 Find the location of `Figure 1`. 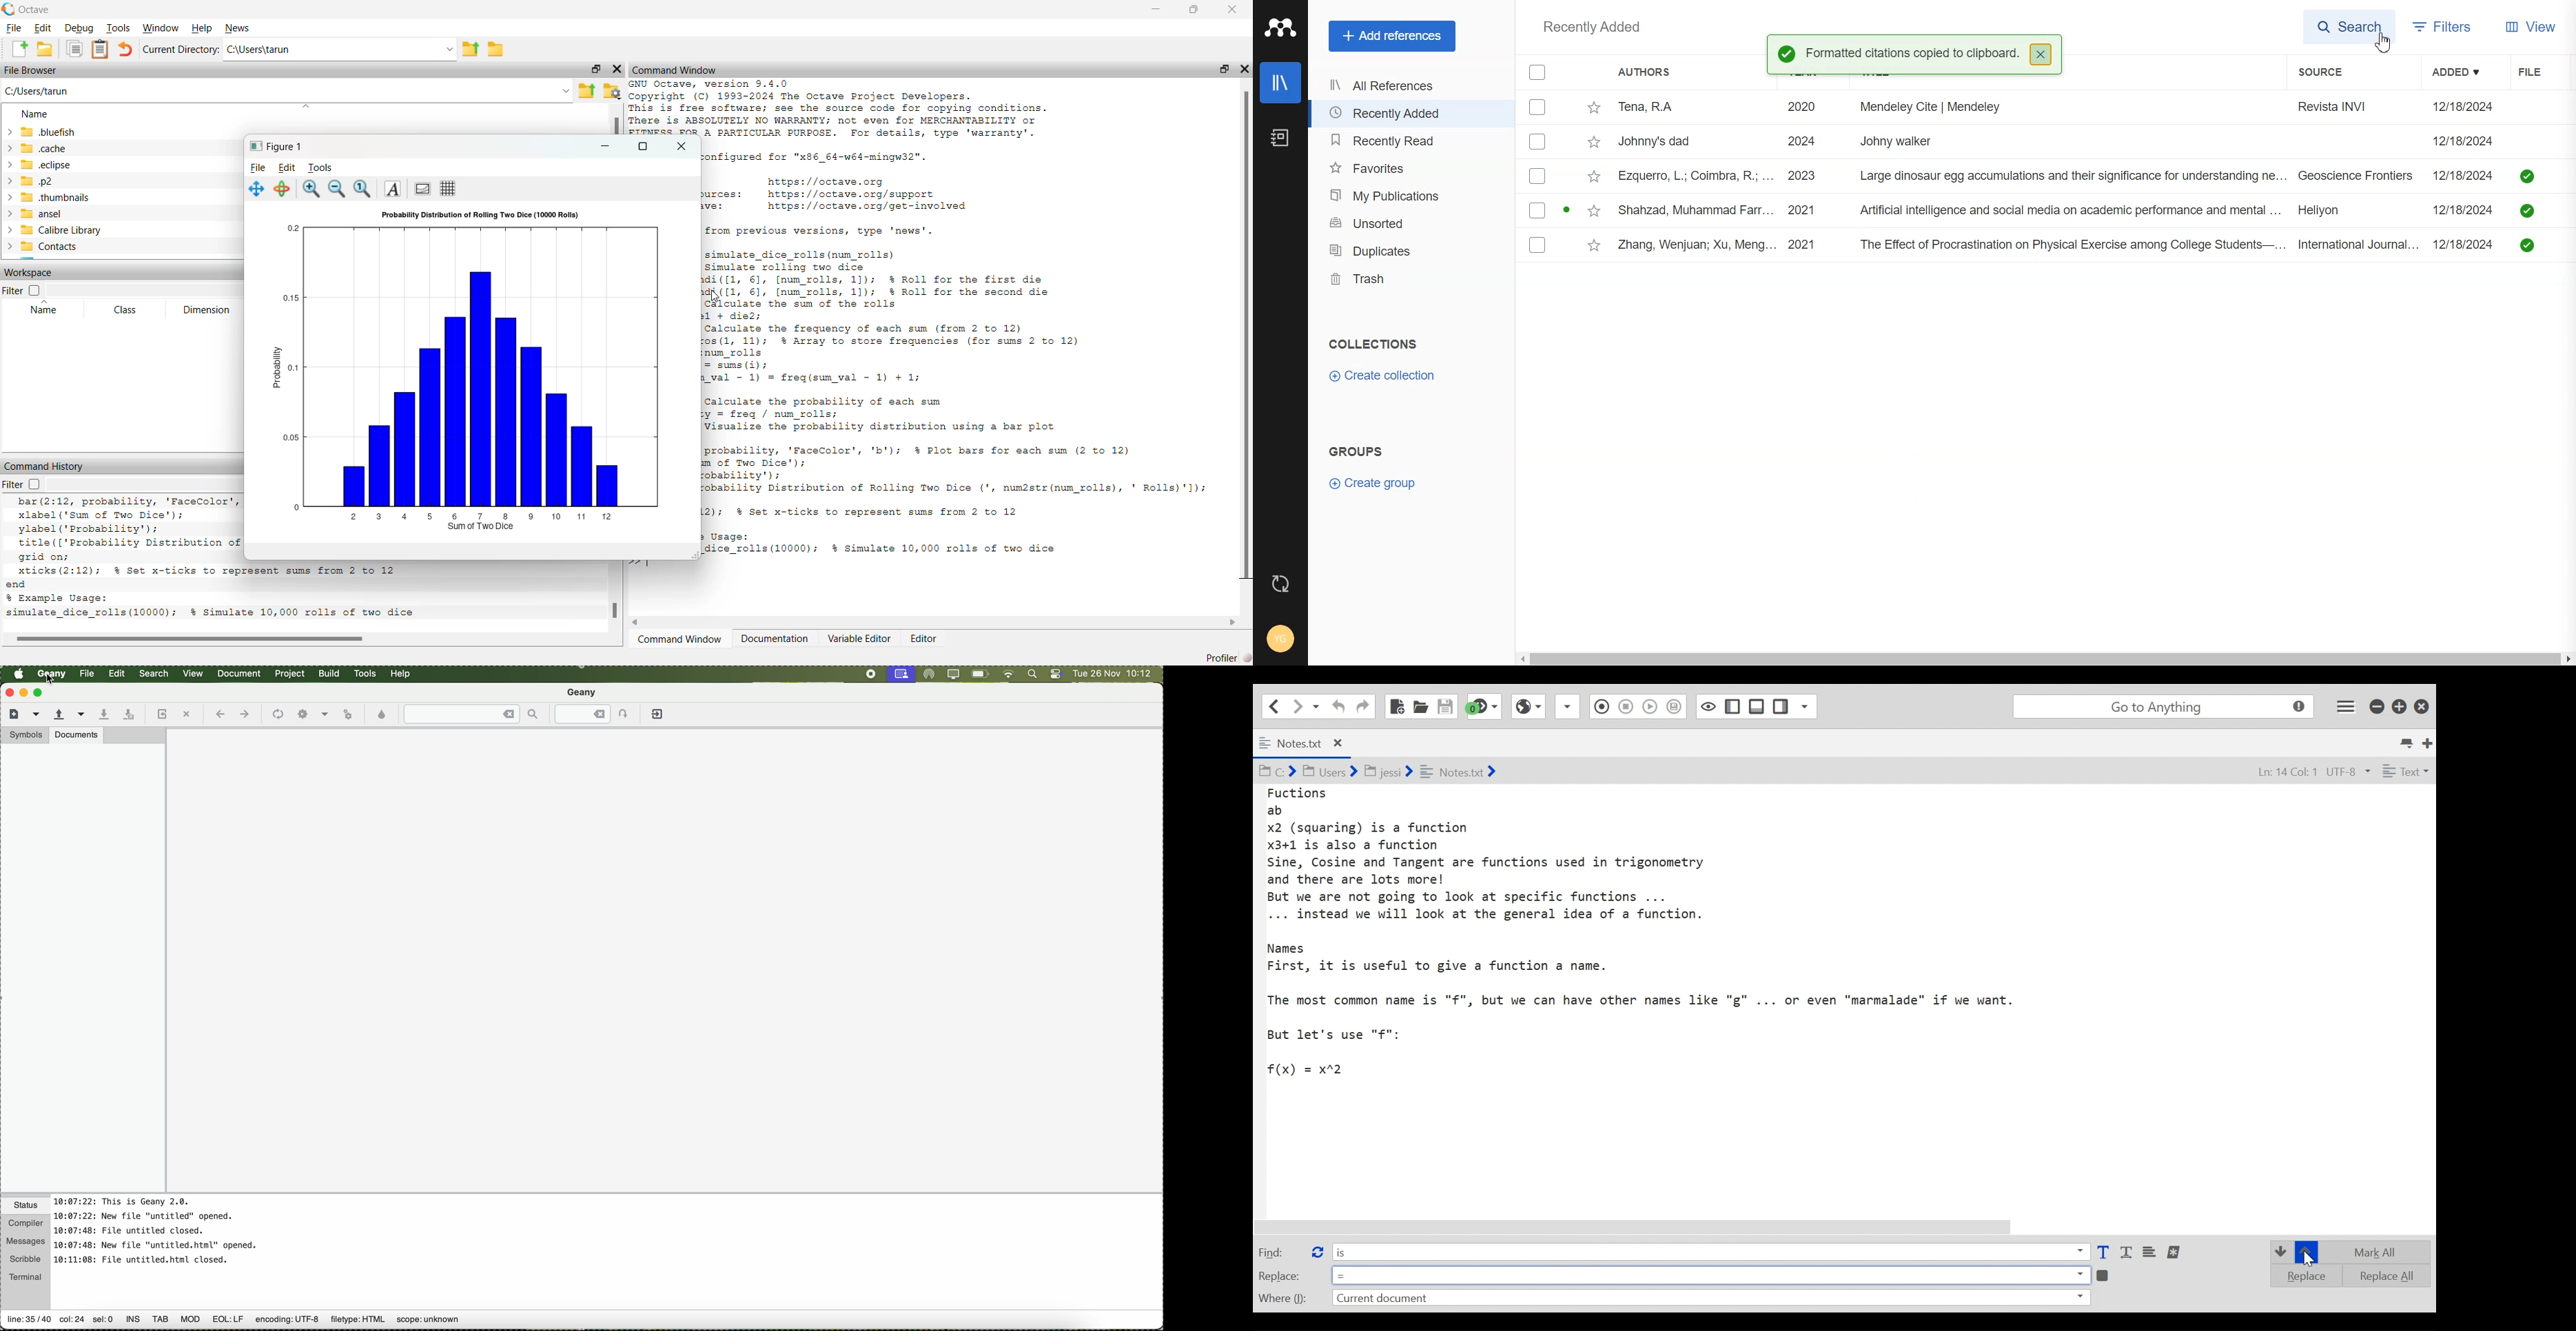

Figure 1 is located at coordinates (282, 145).